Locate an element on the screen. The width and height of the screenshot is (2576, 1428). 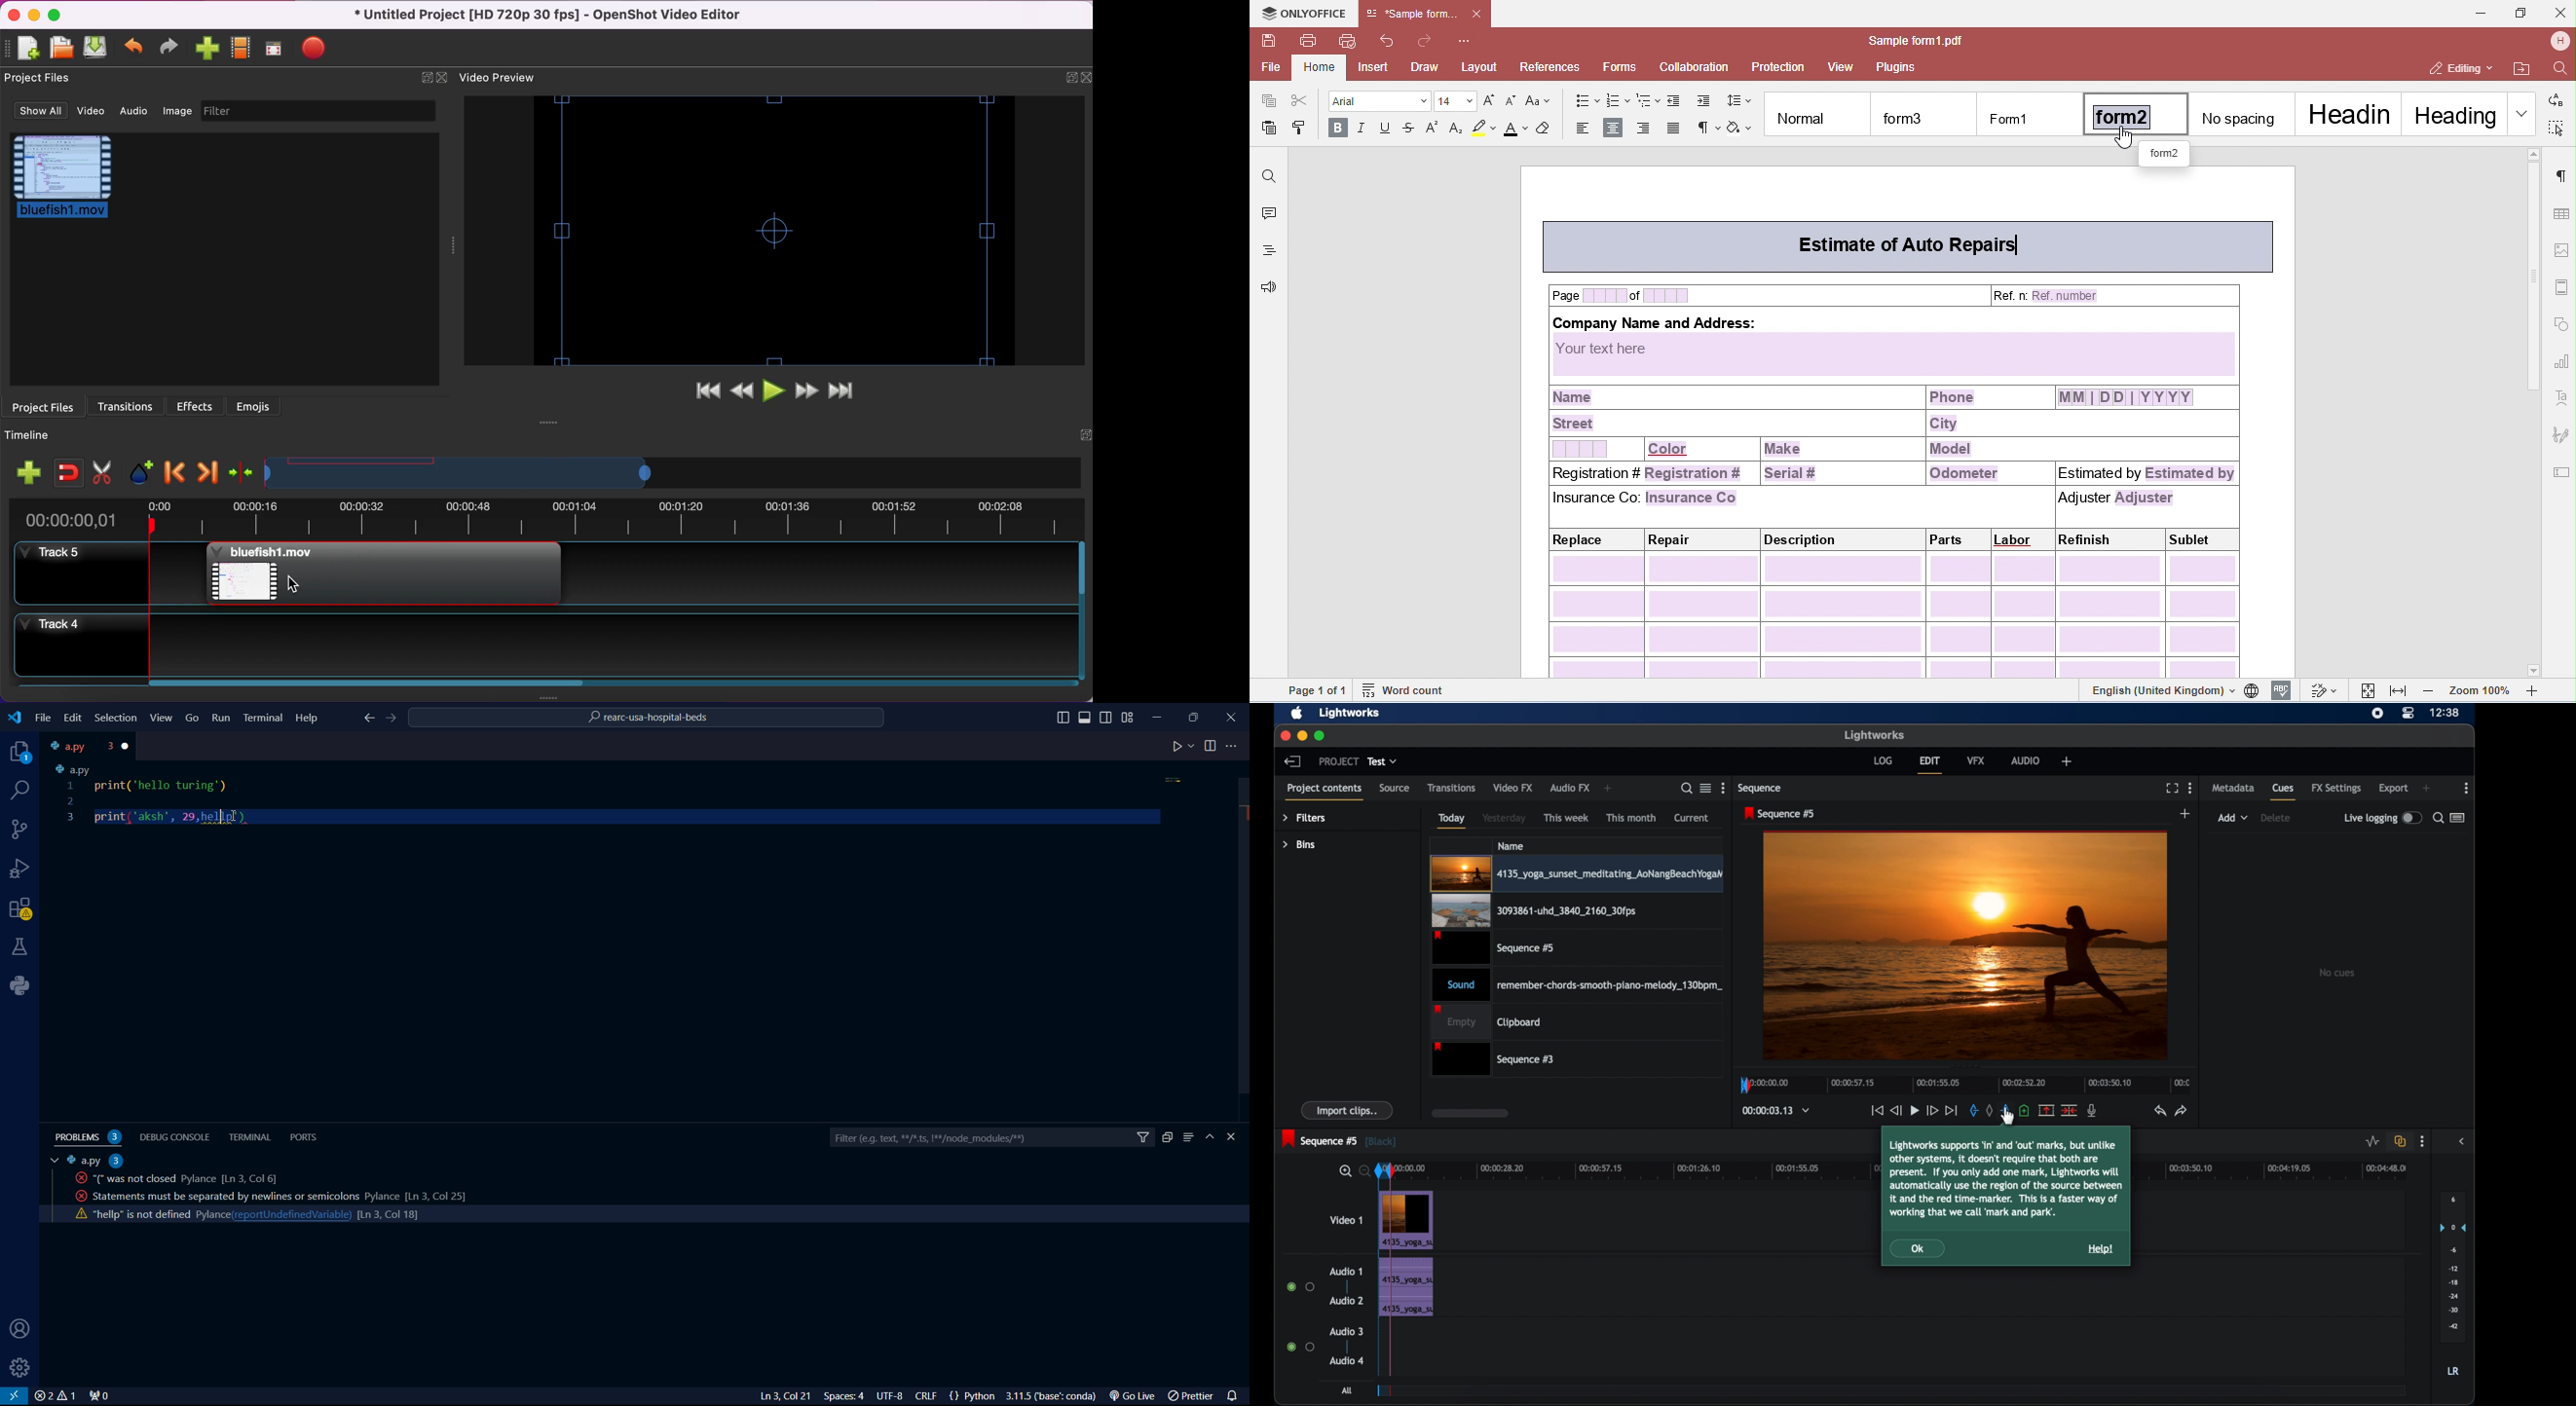
video preview is located at coordinates (783, 234).